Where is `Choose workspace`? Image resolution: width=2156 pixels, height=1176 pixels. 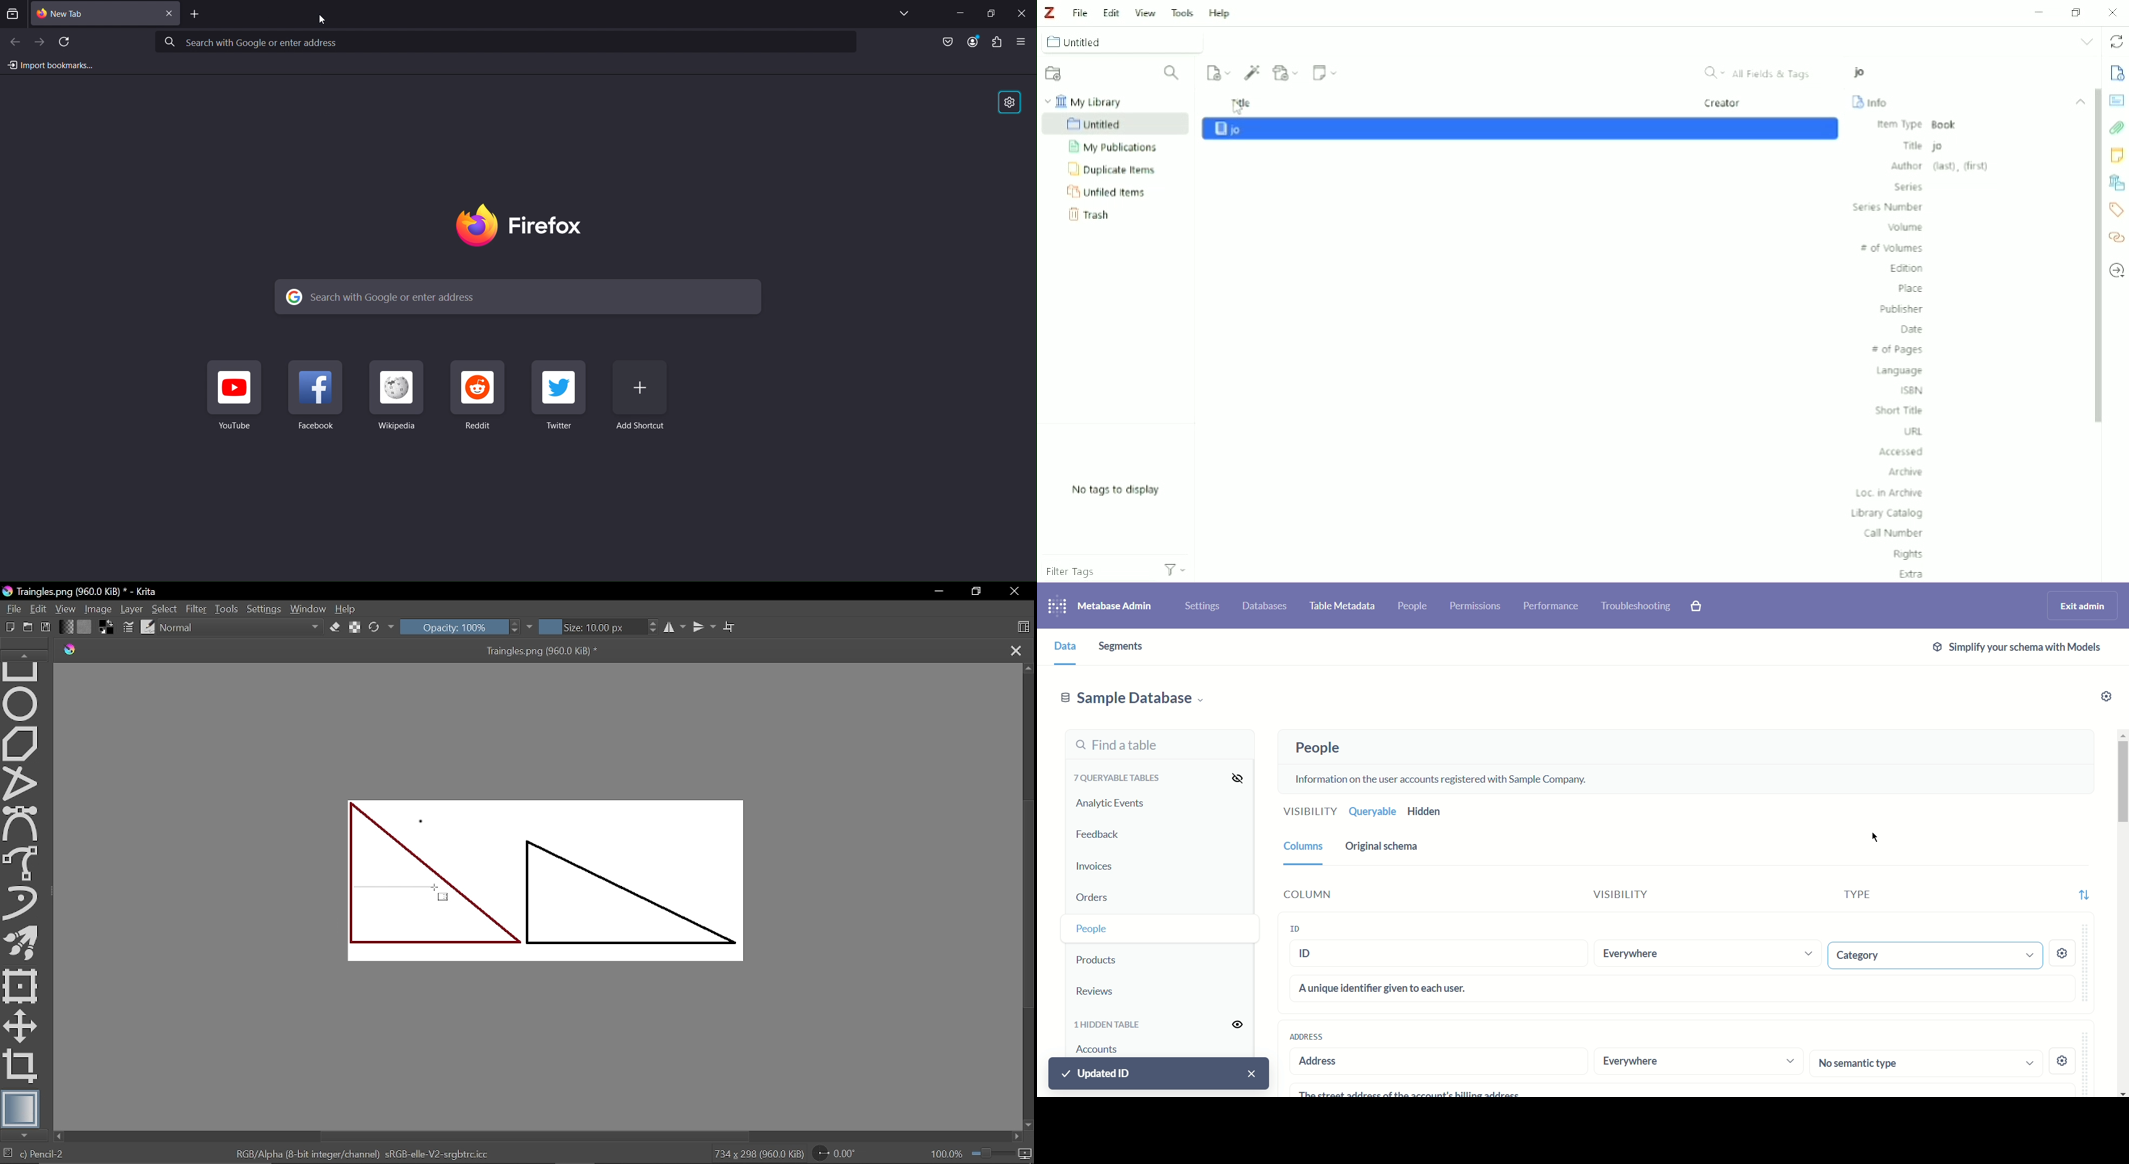 Choose workspace is located at coordinates (1024, 626).